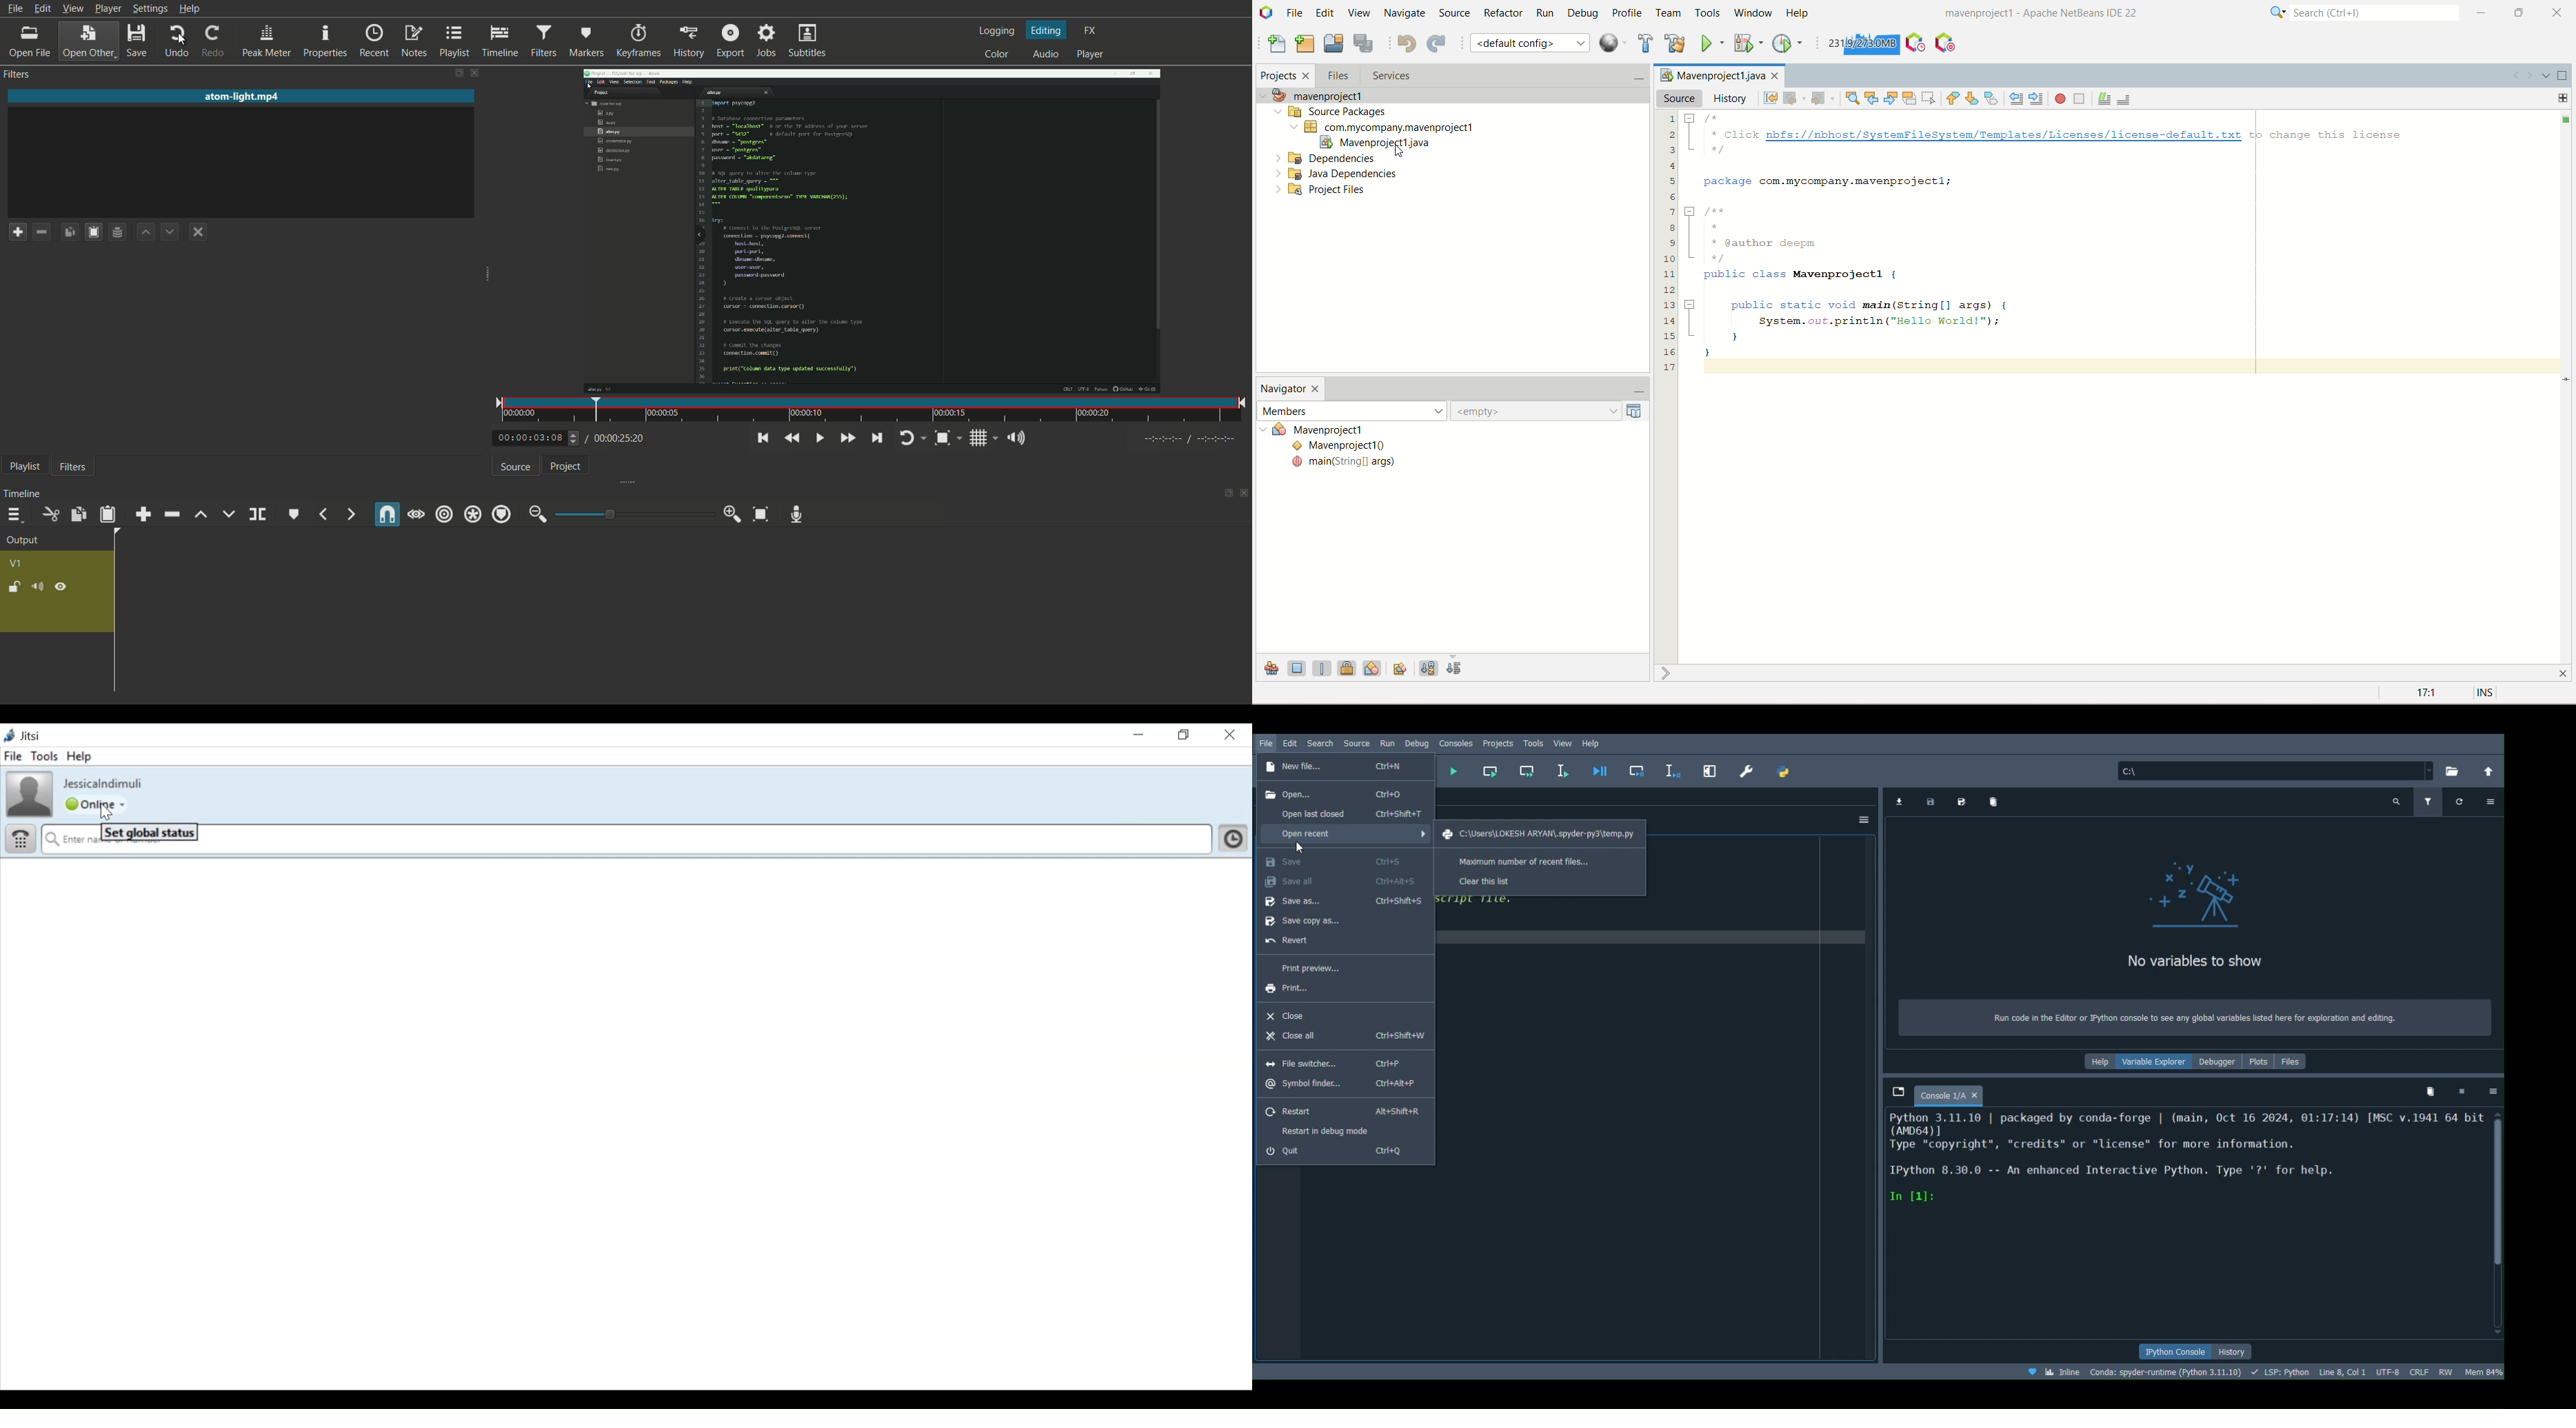 This screenshot has width=2576, height=1428. Describe the element at coordinates (1897, 1089) in the screenshot. I see `Browse tabs` at that location.